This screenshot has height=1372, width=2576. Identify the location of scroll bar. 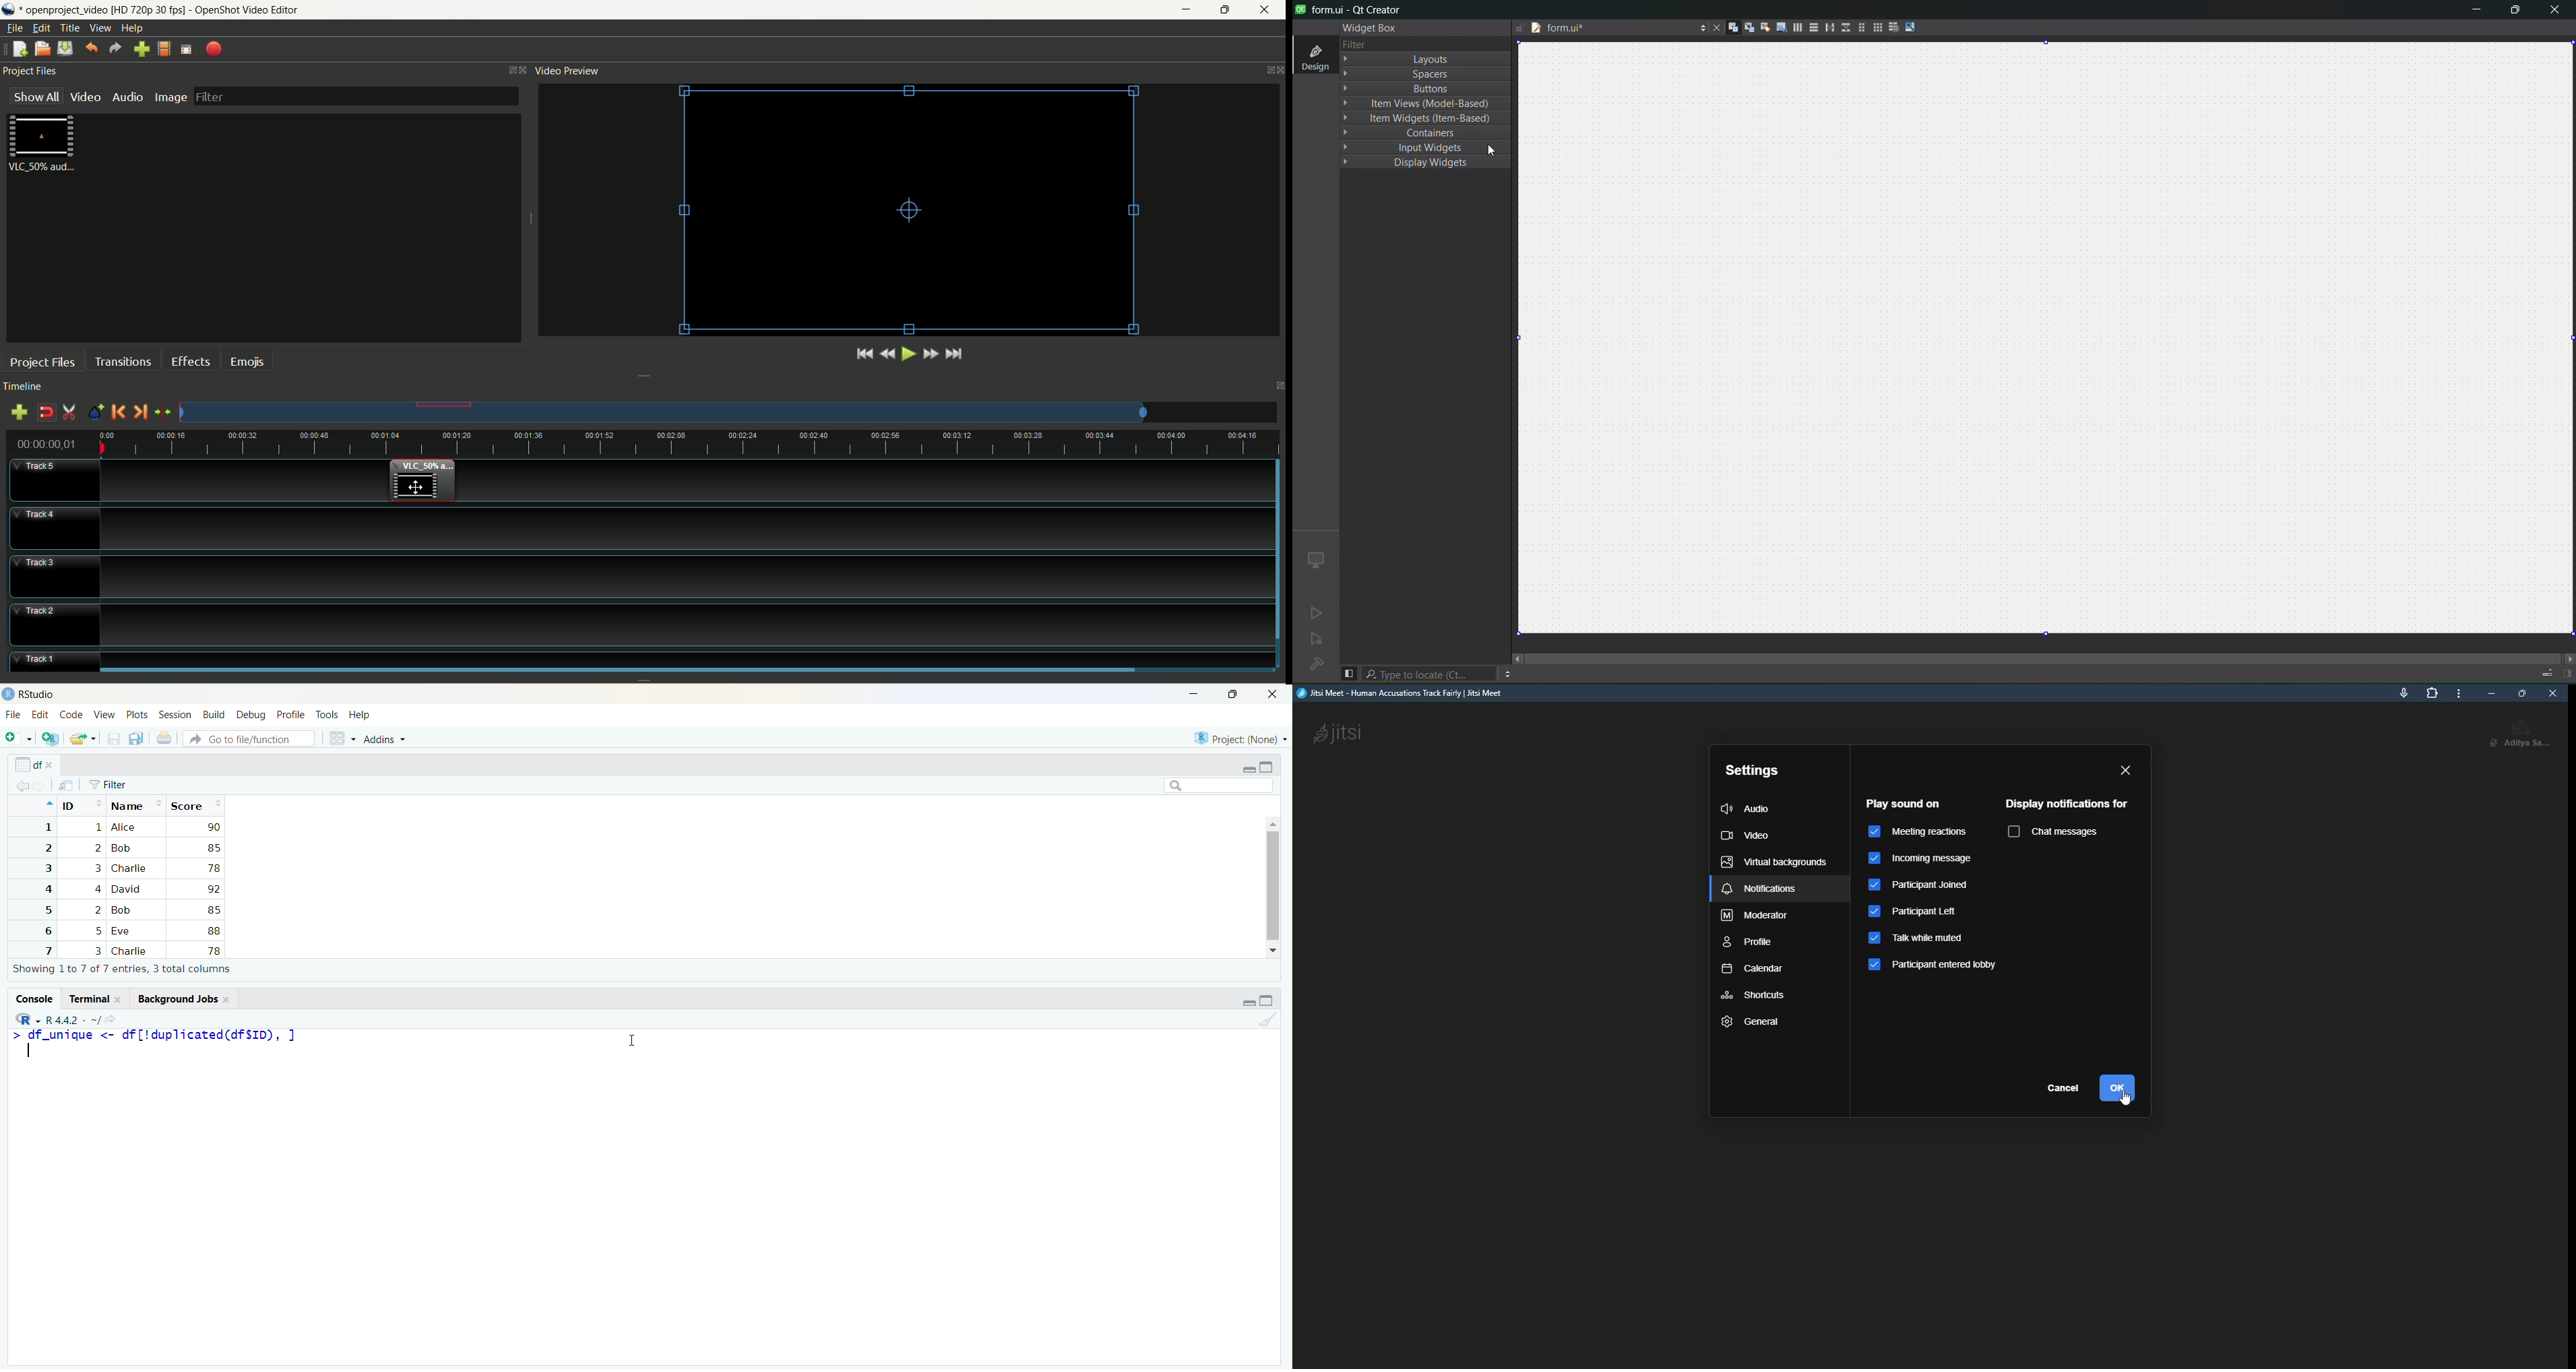
(1272, 885).